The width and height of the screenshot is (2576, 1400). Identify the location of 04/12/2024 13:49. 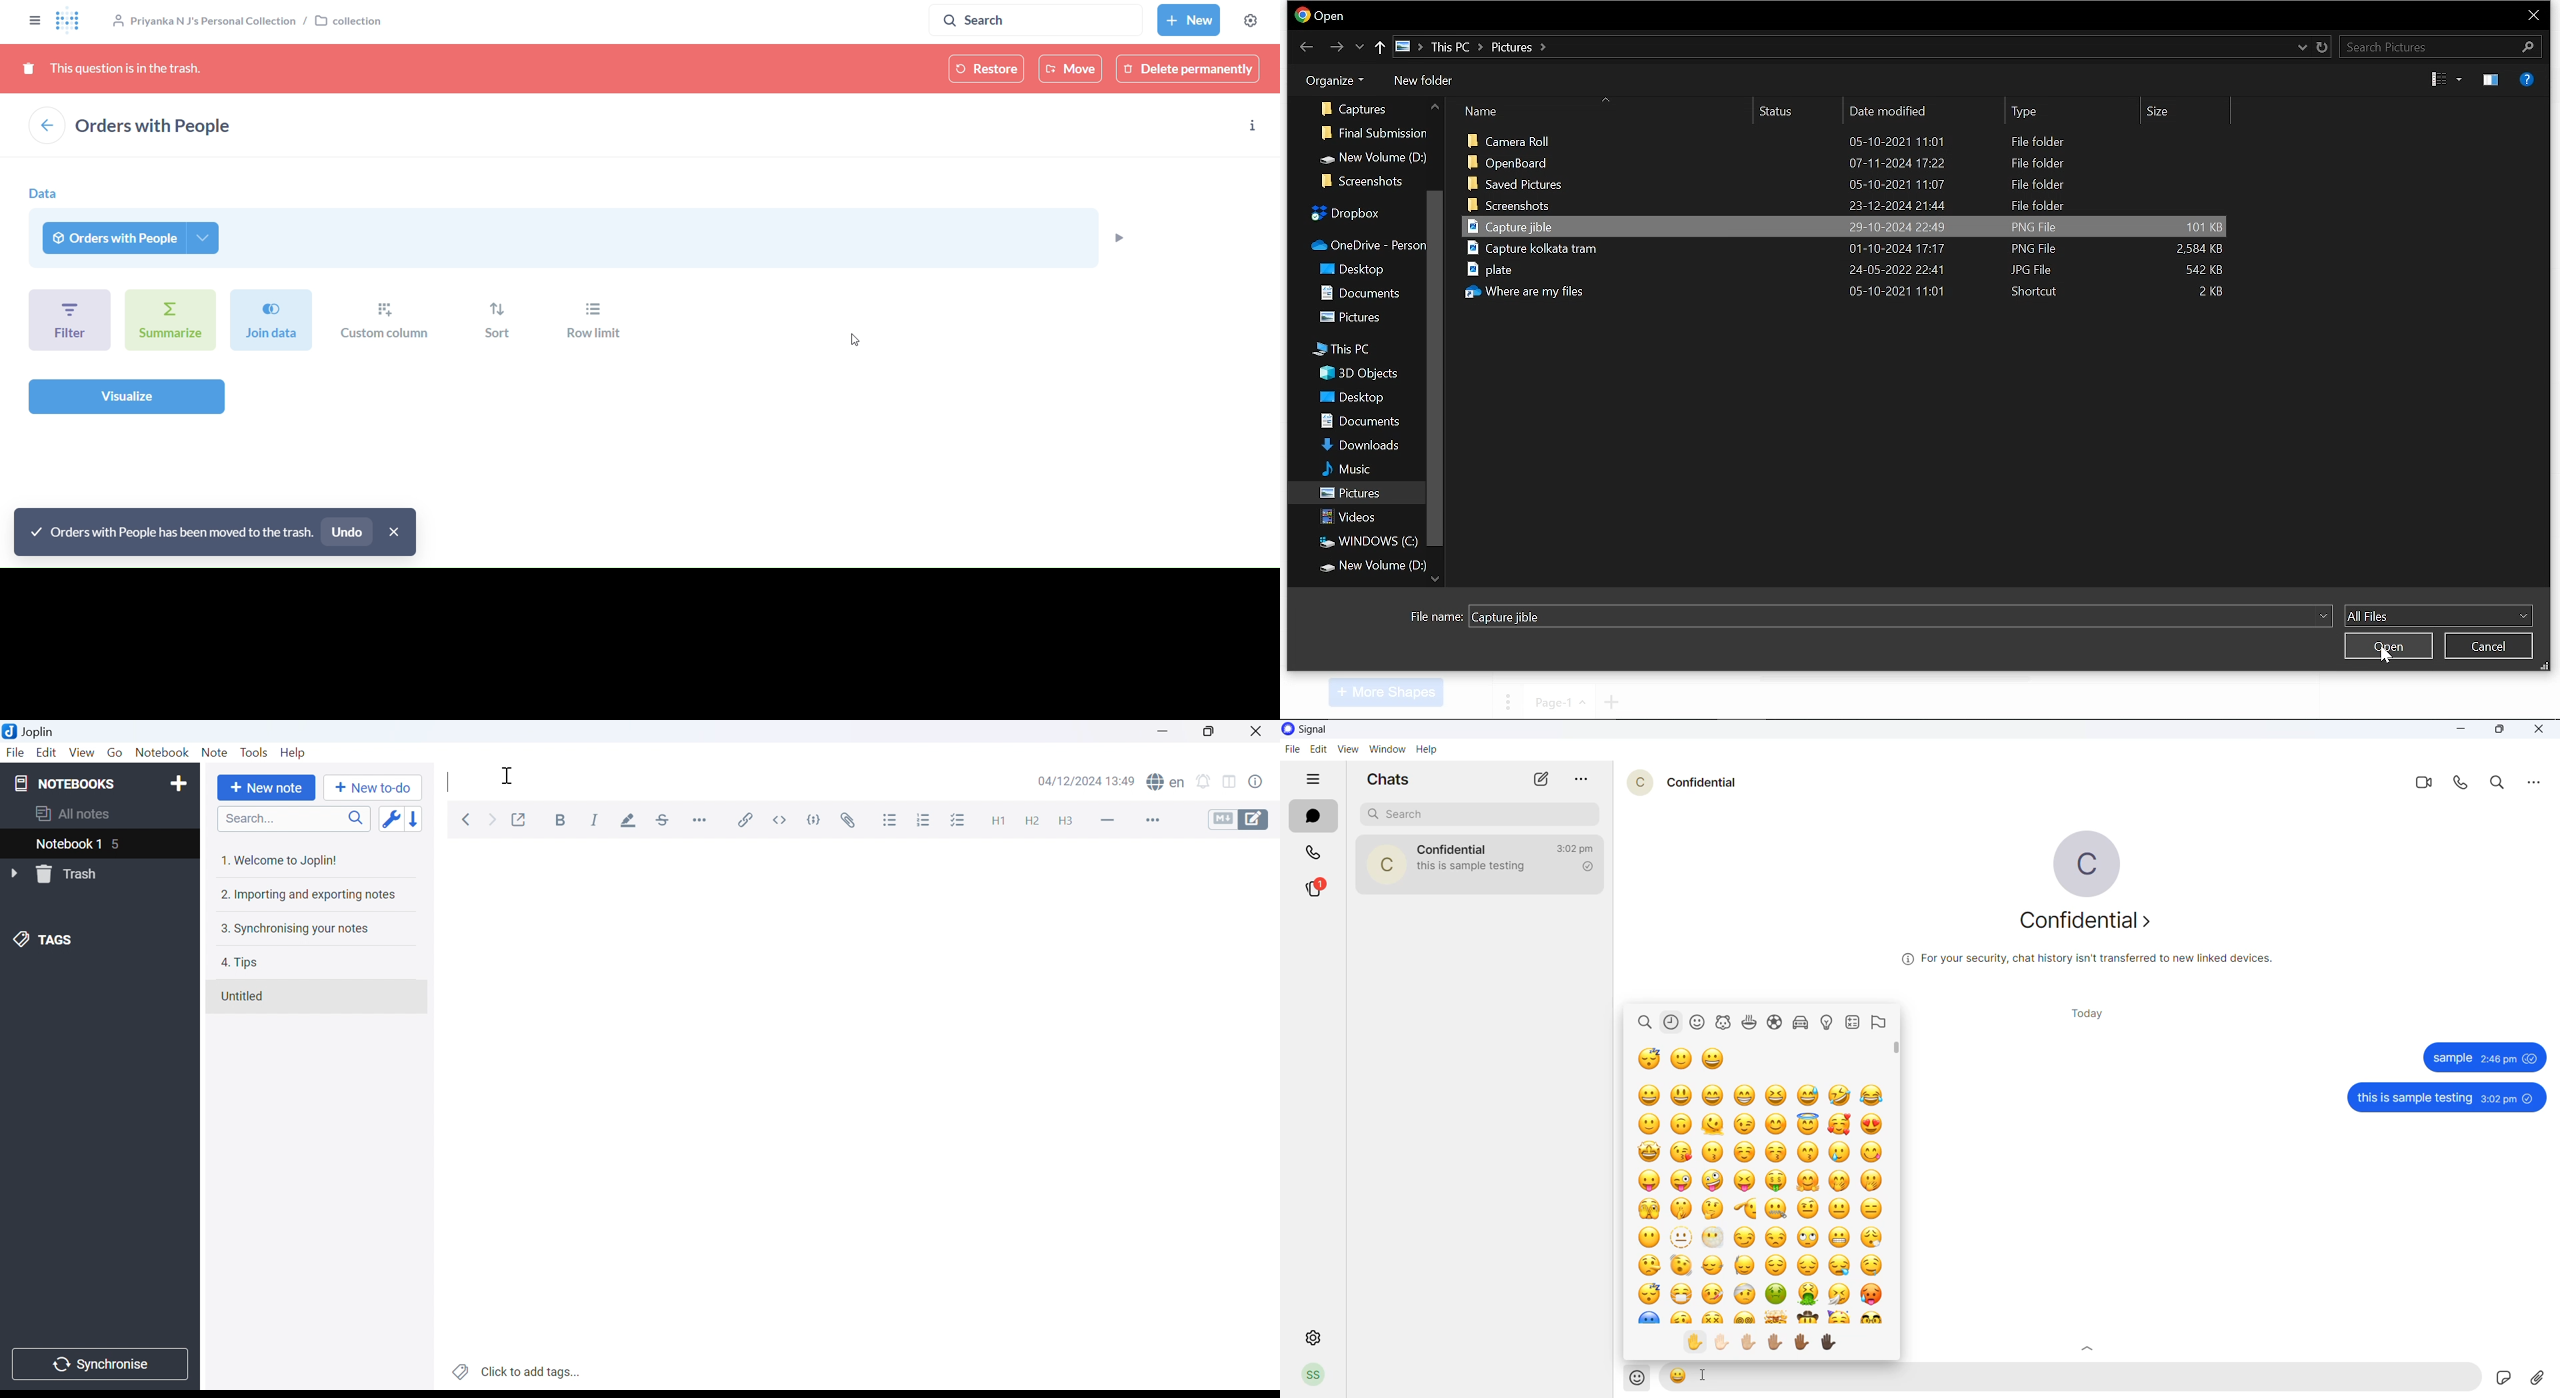
(1087, 781).